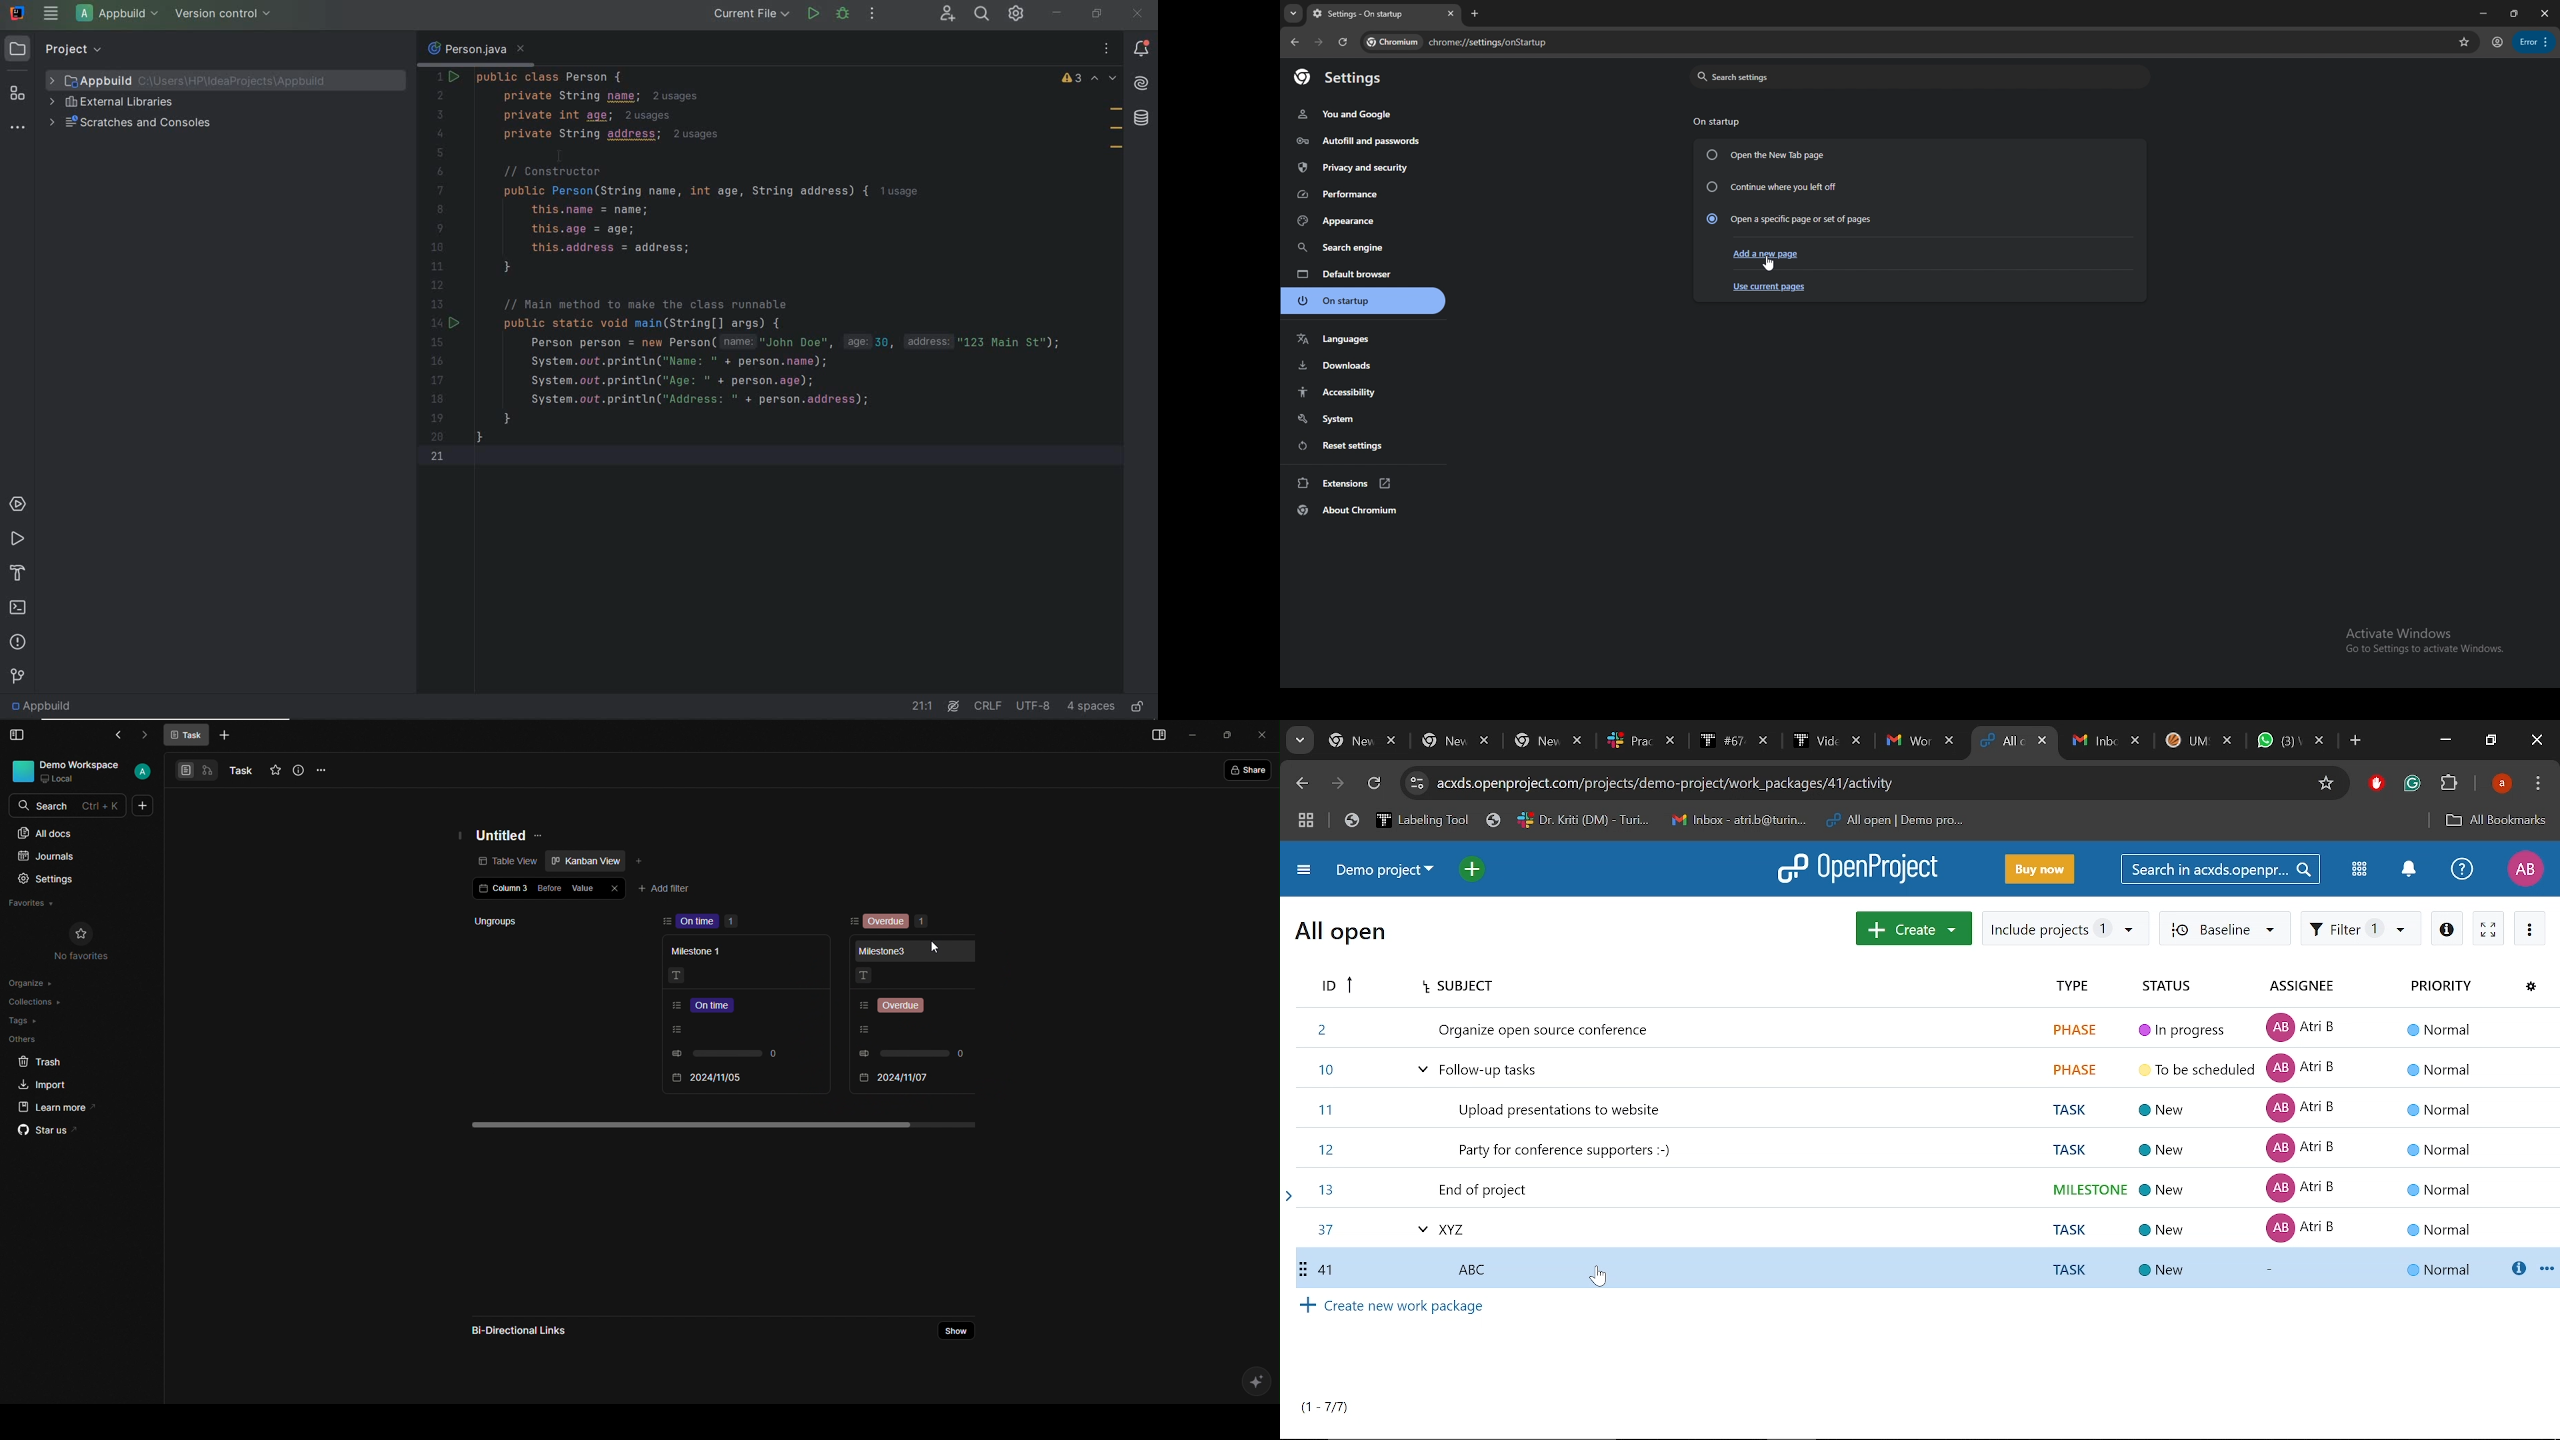  Describe the element at coordinates (520, 1328) in the screenshot. I see `Bi-directional links` at that location.